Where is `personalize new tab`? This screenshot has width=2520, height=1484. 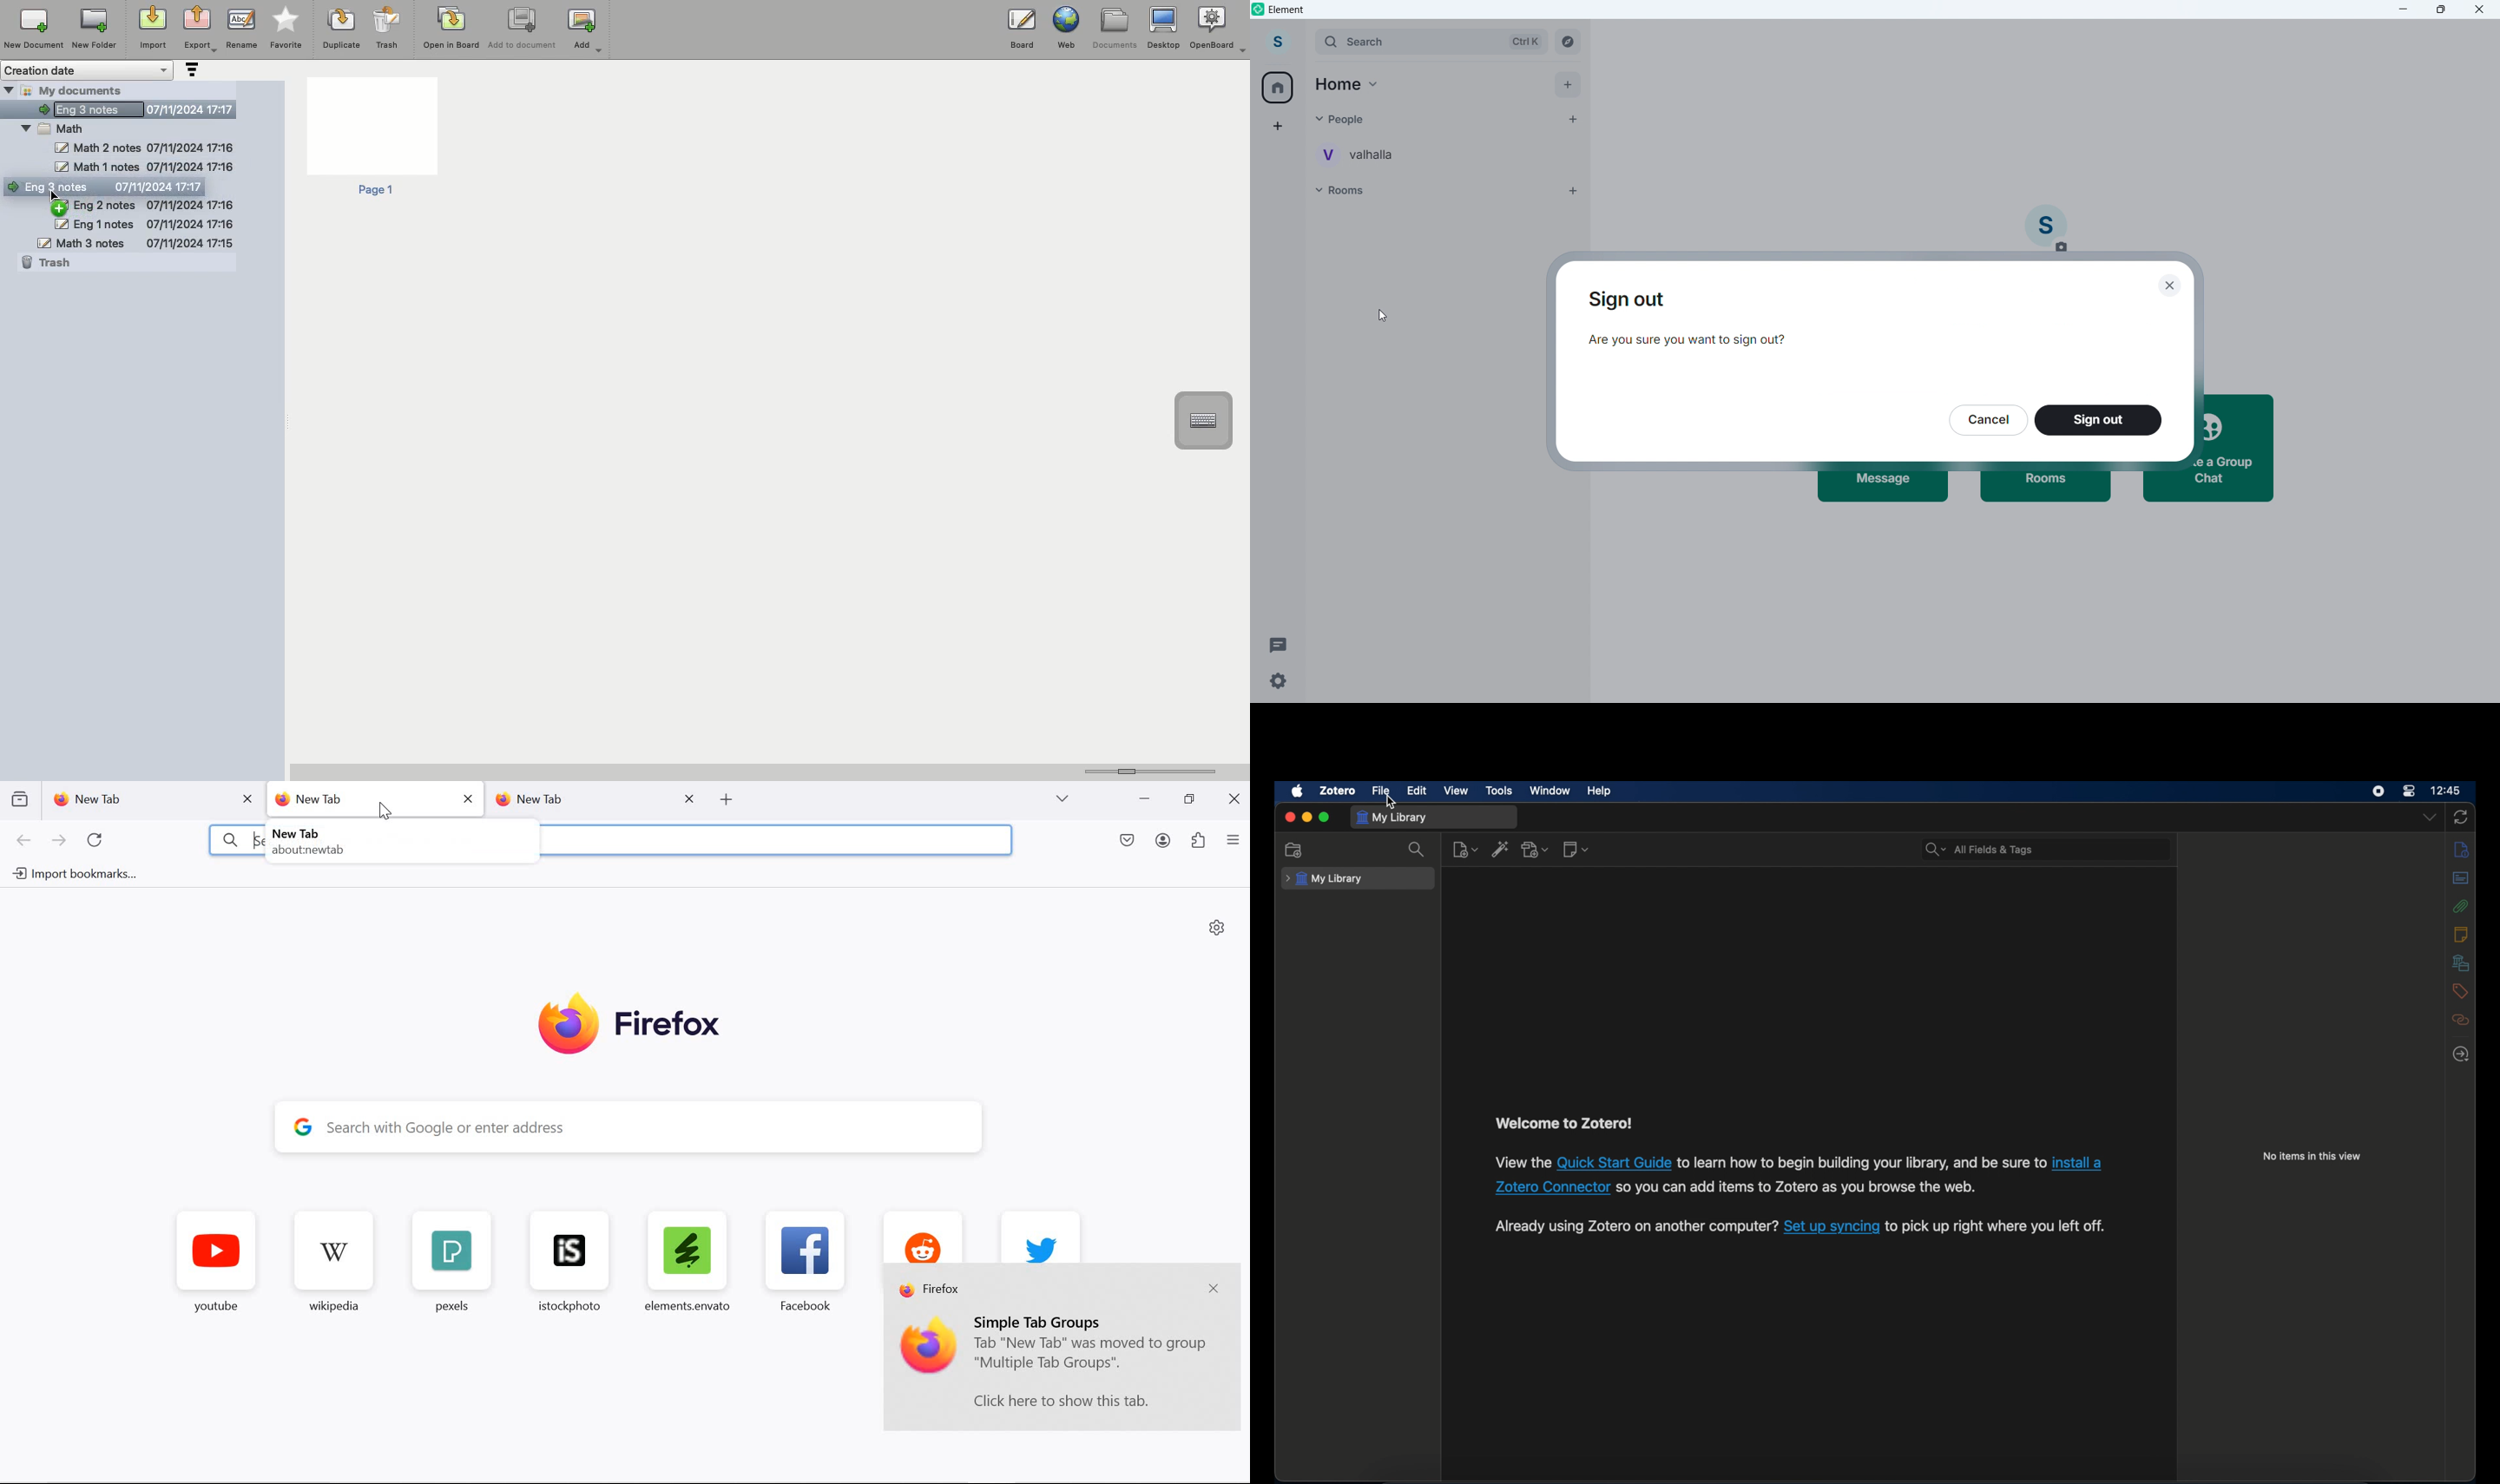 personalize new tab is located at coordinates (1217, 927).